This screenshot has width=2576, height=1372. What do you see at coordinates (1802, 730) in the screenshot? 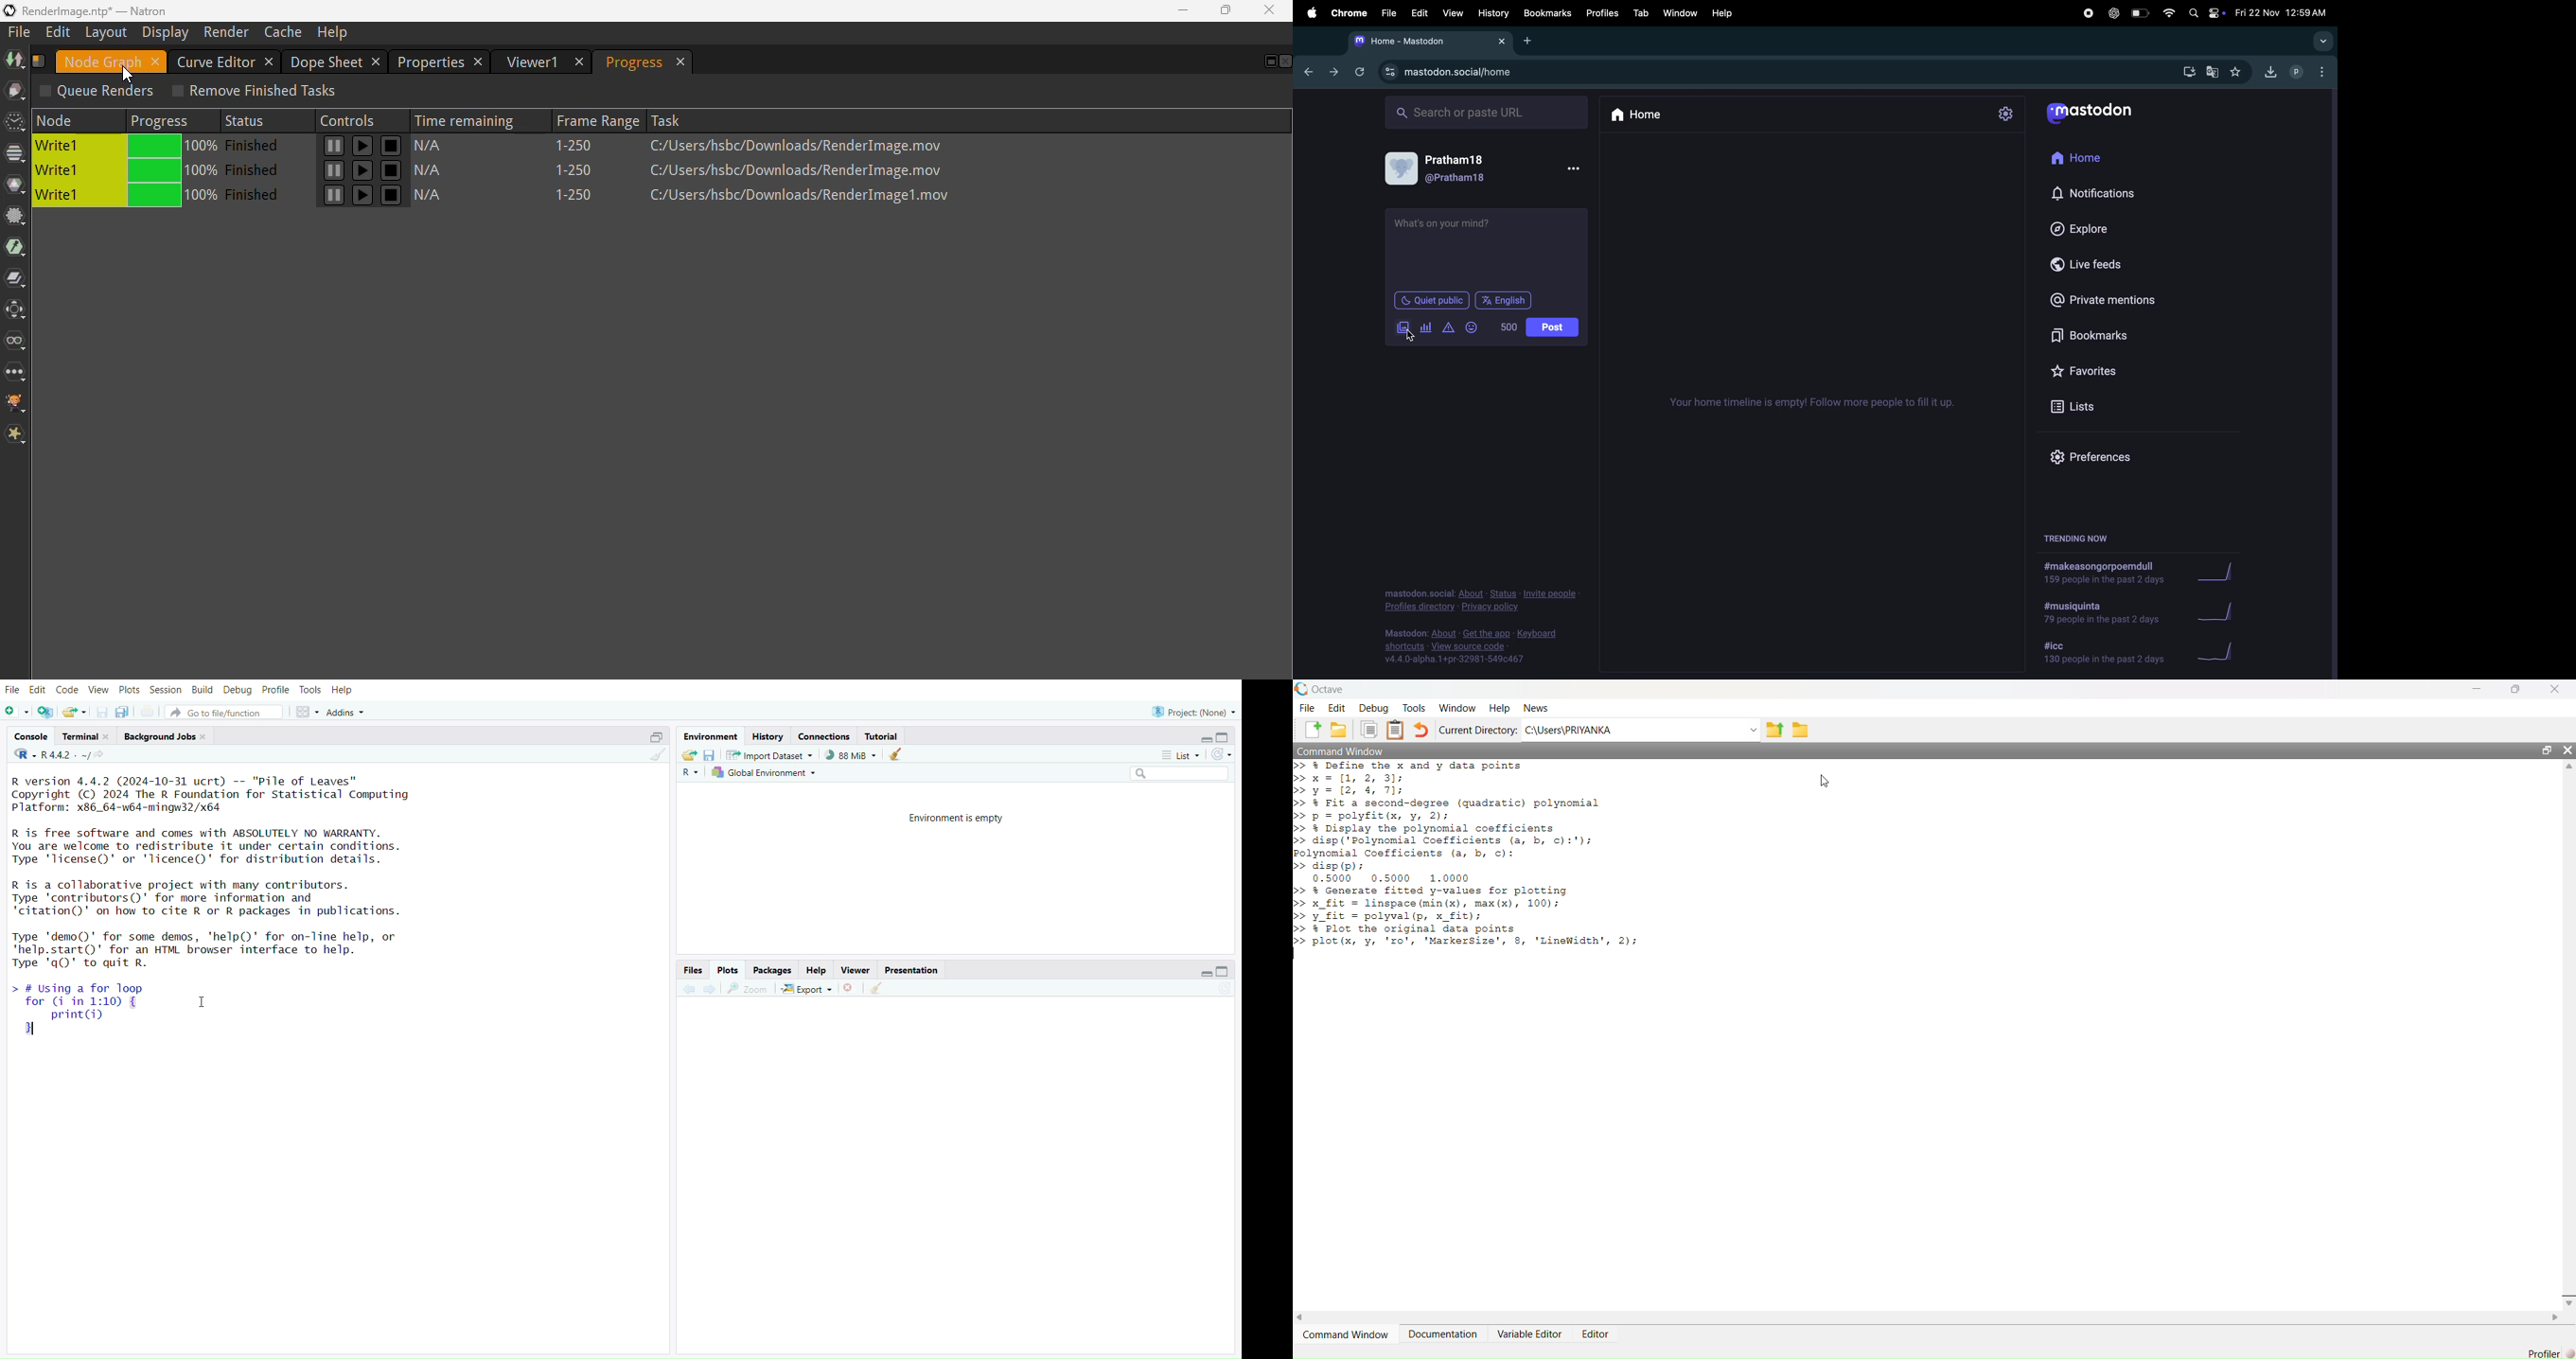
I see `Browse directories` at bounding box center [1802, 730].